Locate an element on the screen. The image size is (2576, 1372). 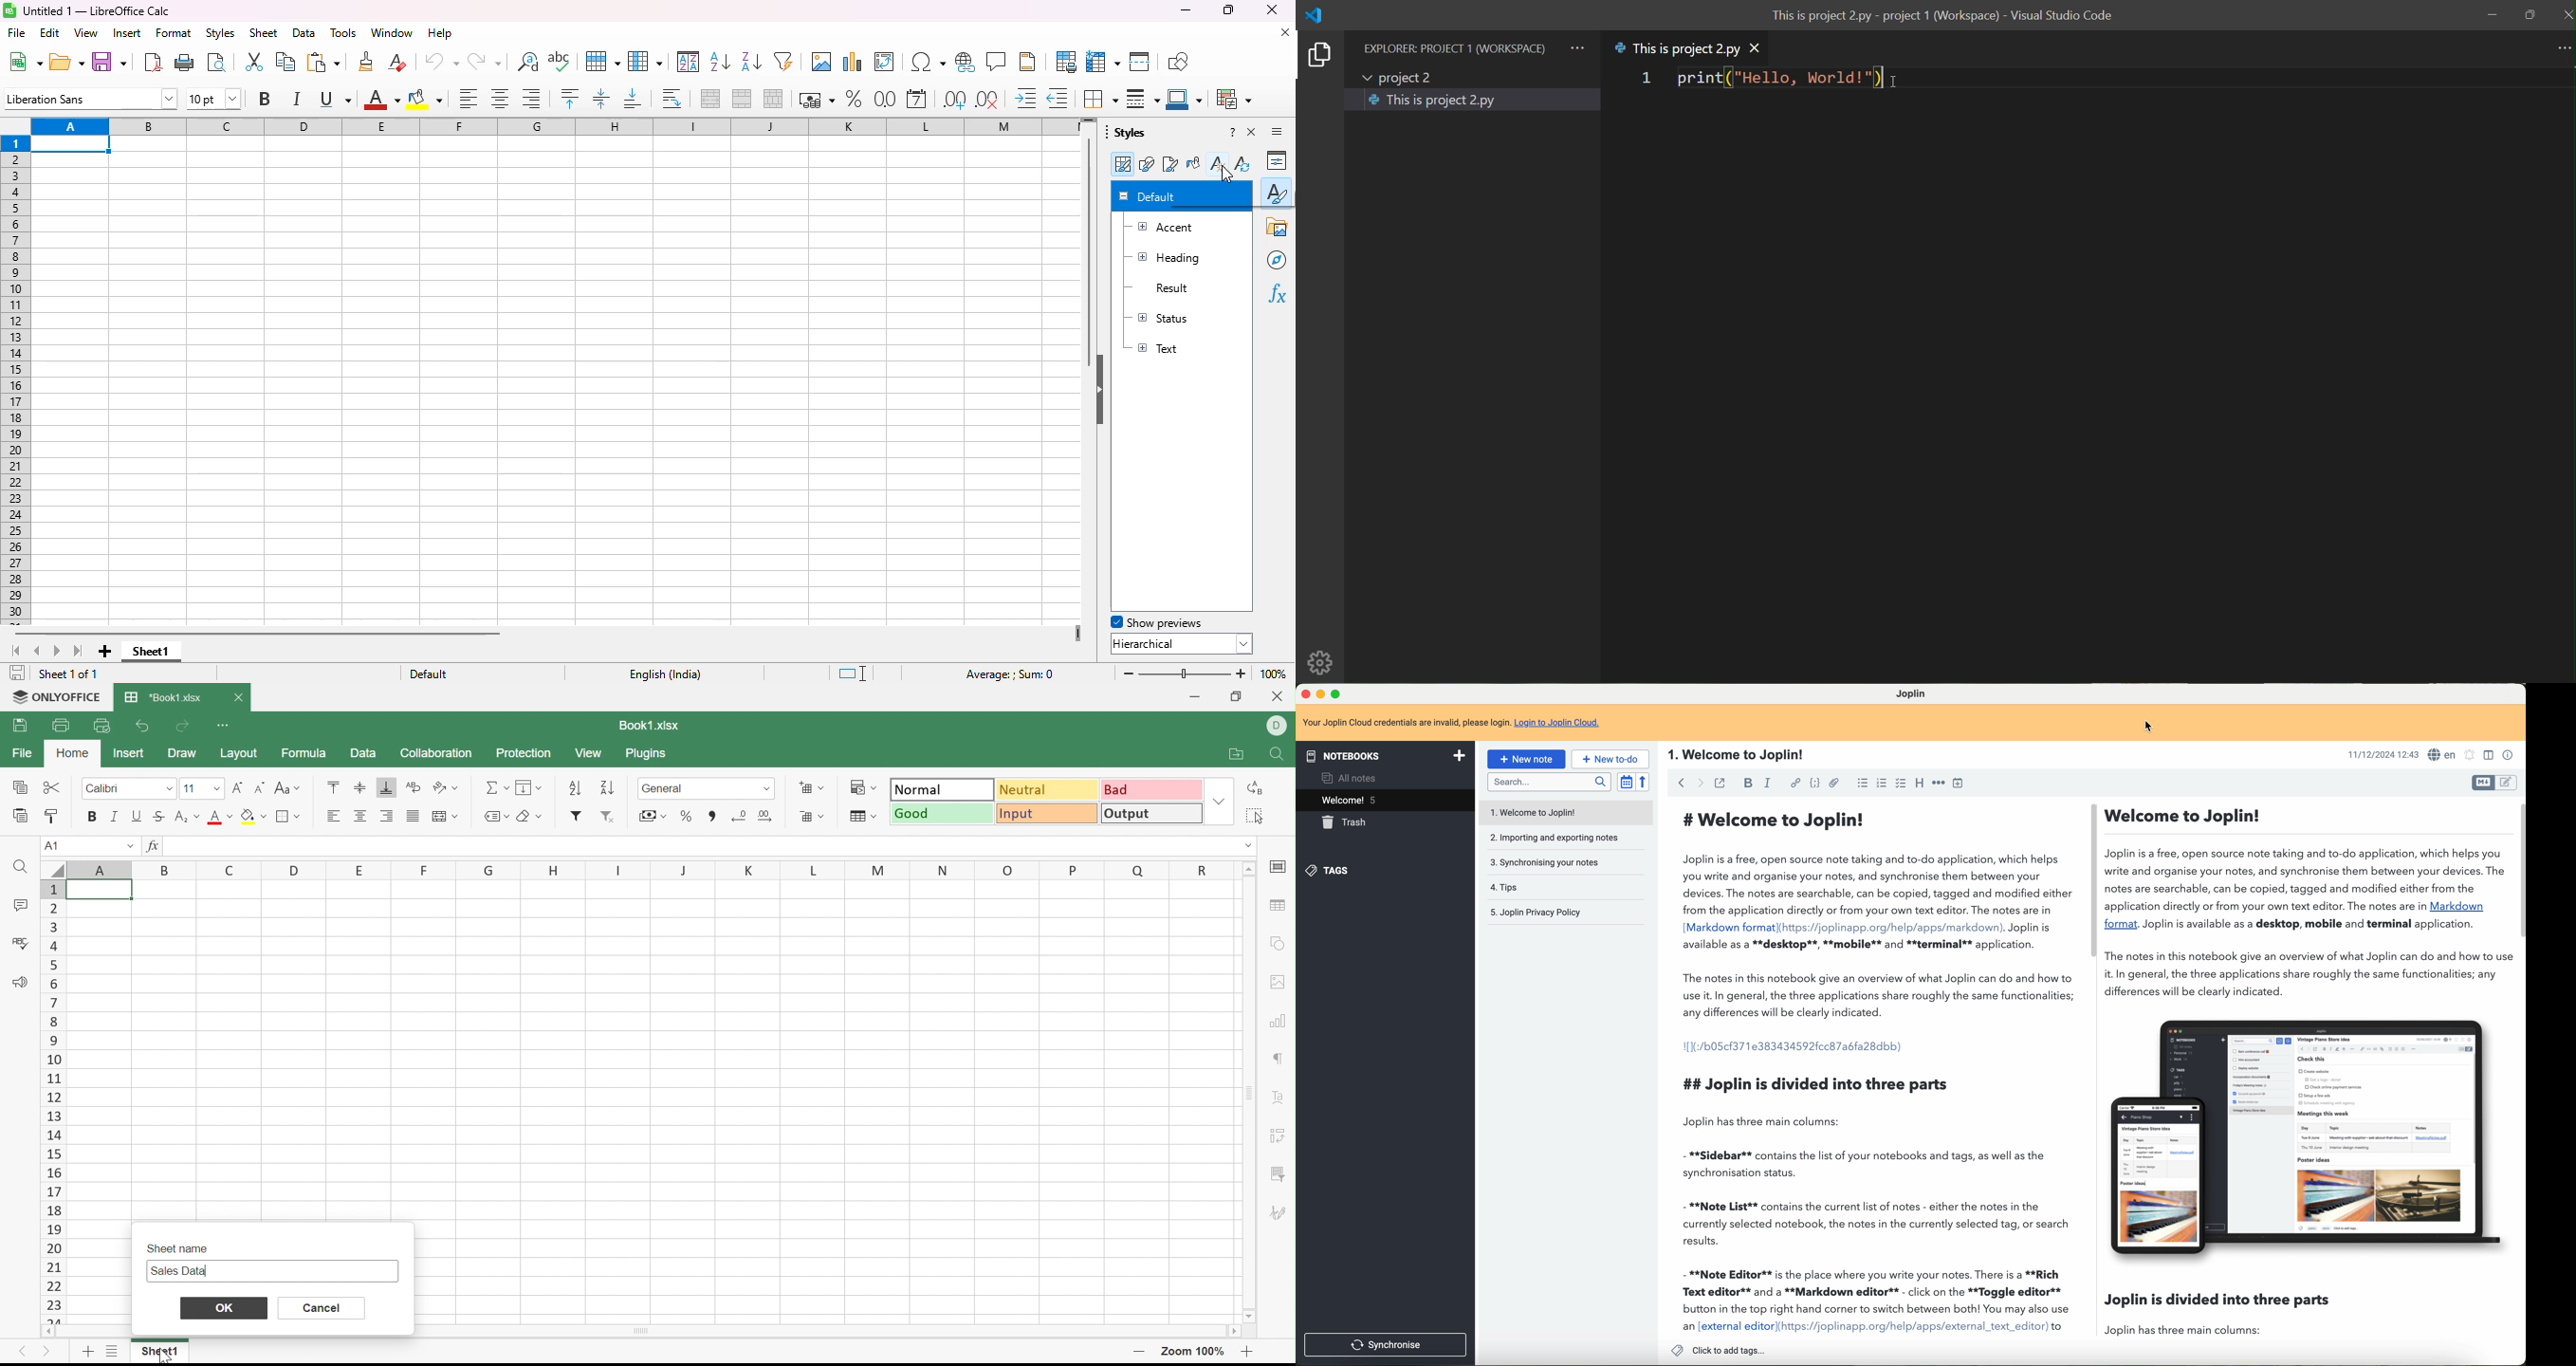
.Welcome to Joplin! Joplin is a free, open source note taking and to-do application, which helps yourite and organise your notes, and synchronise them between your devices. Theotes are searchable, can be copied, tagged and modified either from thepplication directly or from your own text editor. The notes are in Markdownrmat. Joplin is available as a desktop, mobile and terminal application.he notes in this notebook give an overview of what Joplin can do and how to use. In general, the three applications share roughly the same functionalities; anyifferences will be clearly indicated. is located at coordinates (2306, 900).